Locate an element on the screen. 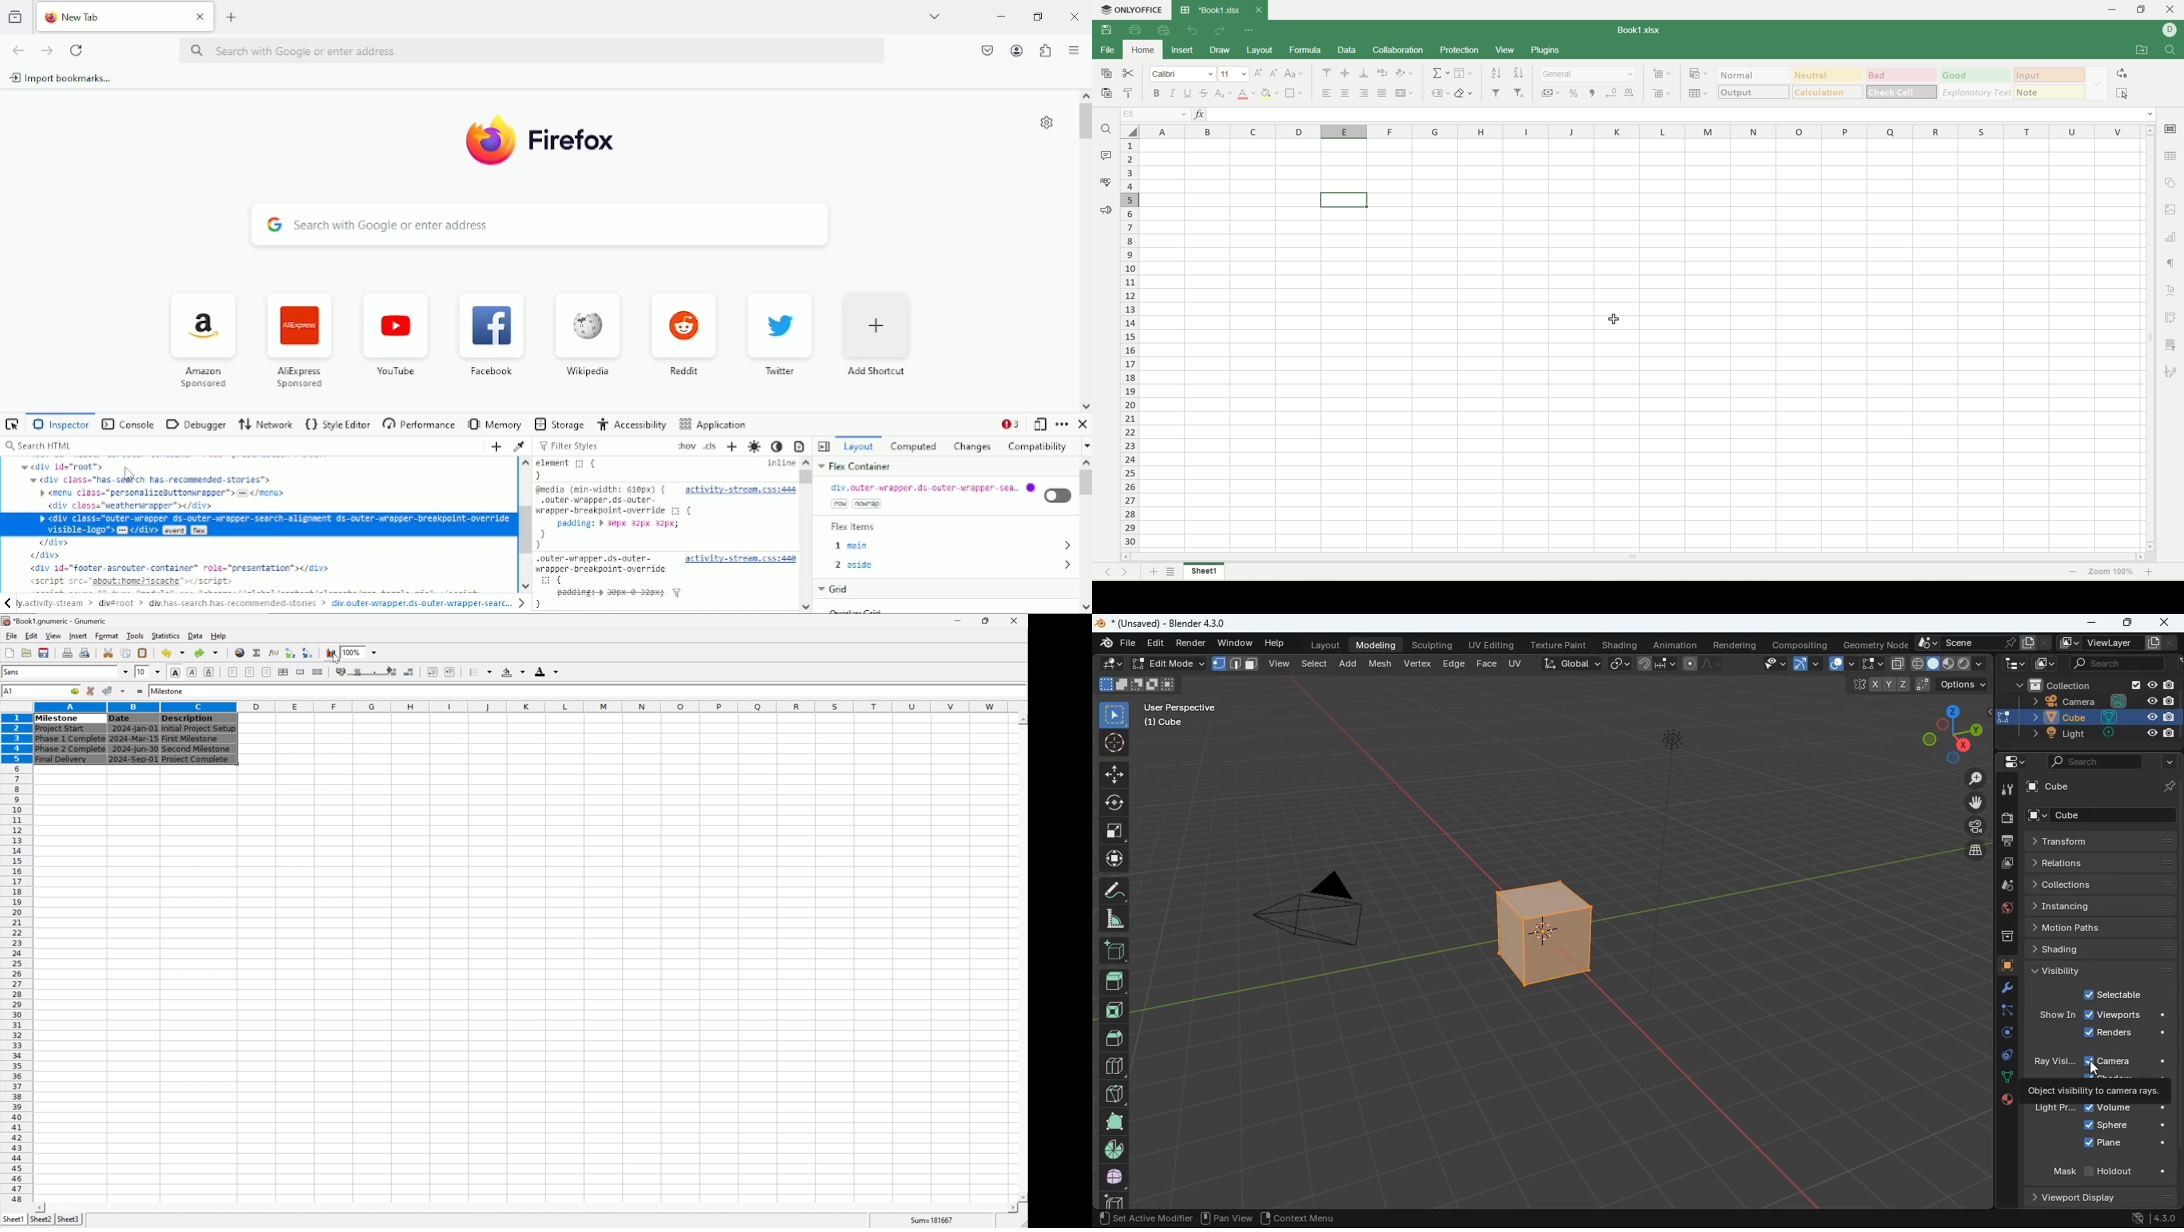  align bottom is located at coordinates (1363, 73).